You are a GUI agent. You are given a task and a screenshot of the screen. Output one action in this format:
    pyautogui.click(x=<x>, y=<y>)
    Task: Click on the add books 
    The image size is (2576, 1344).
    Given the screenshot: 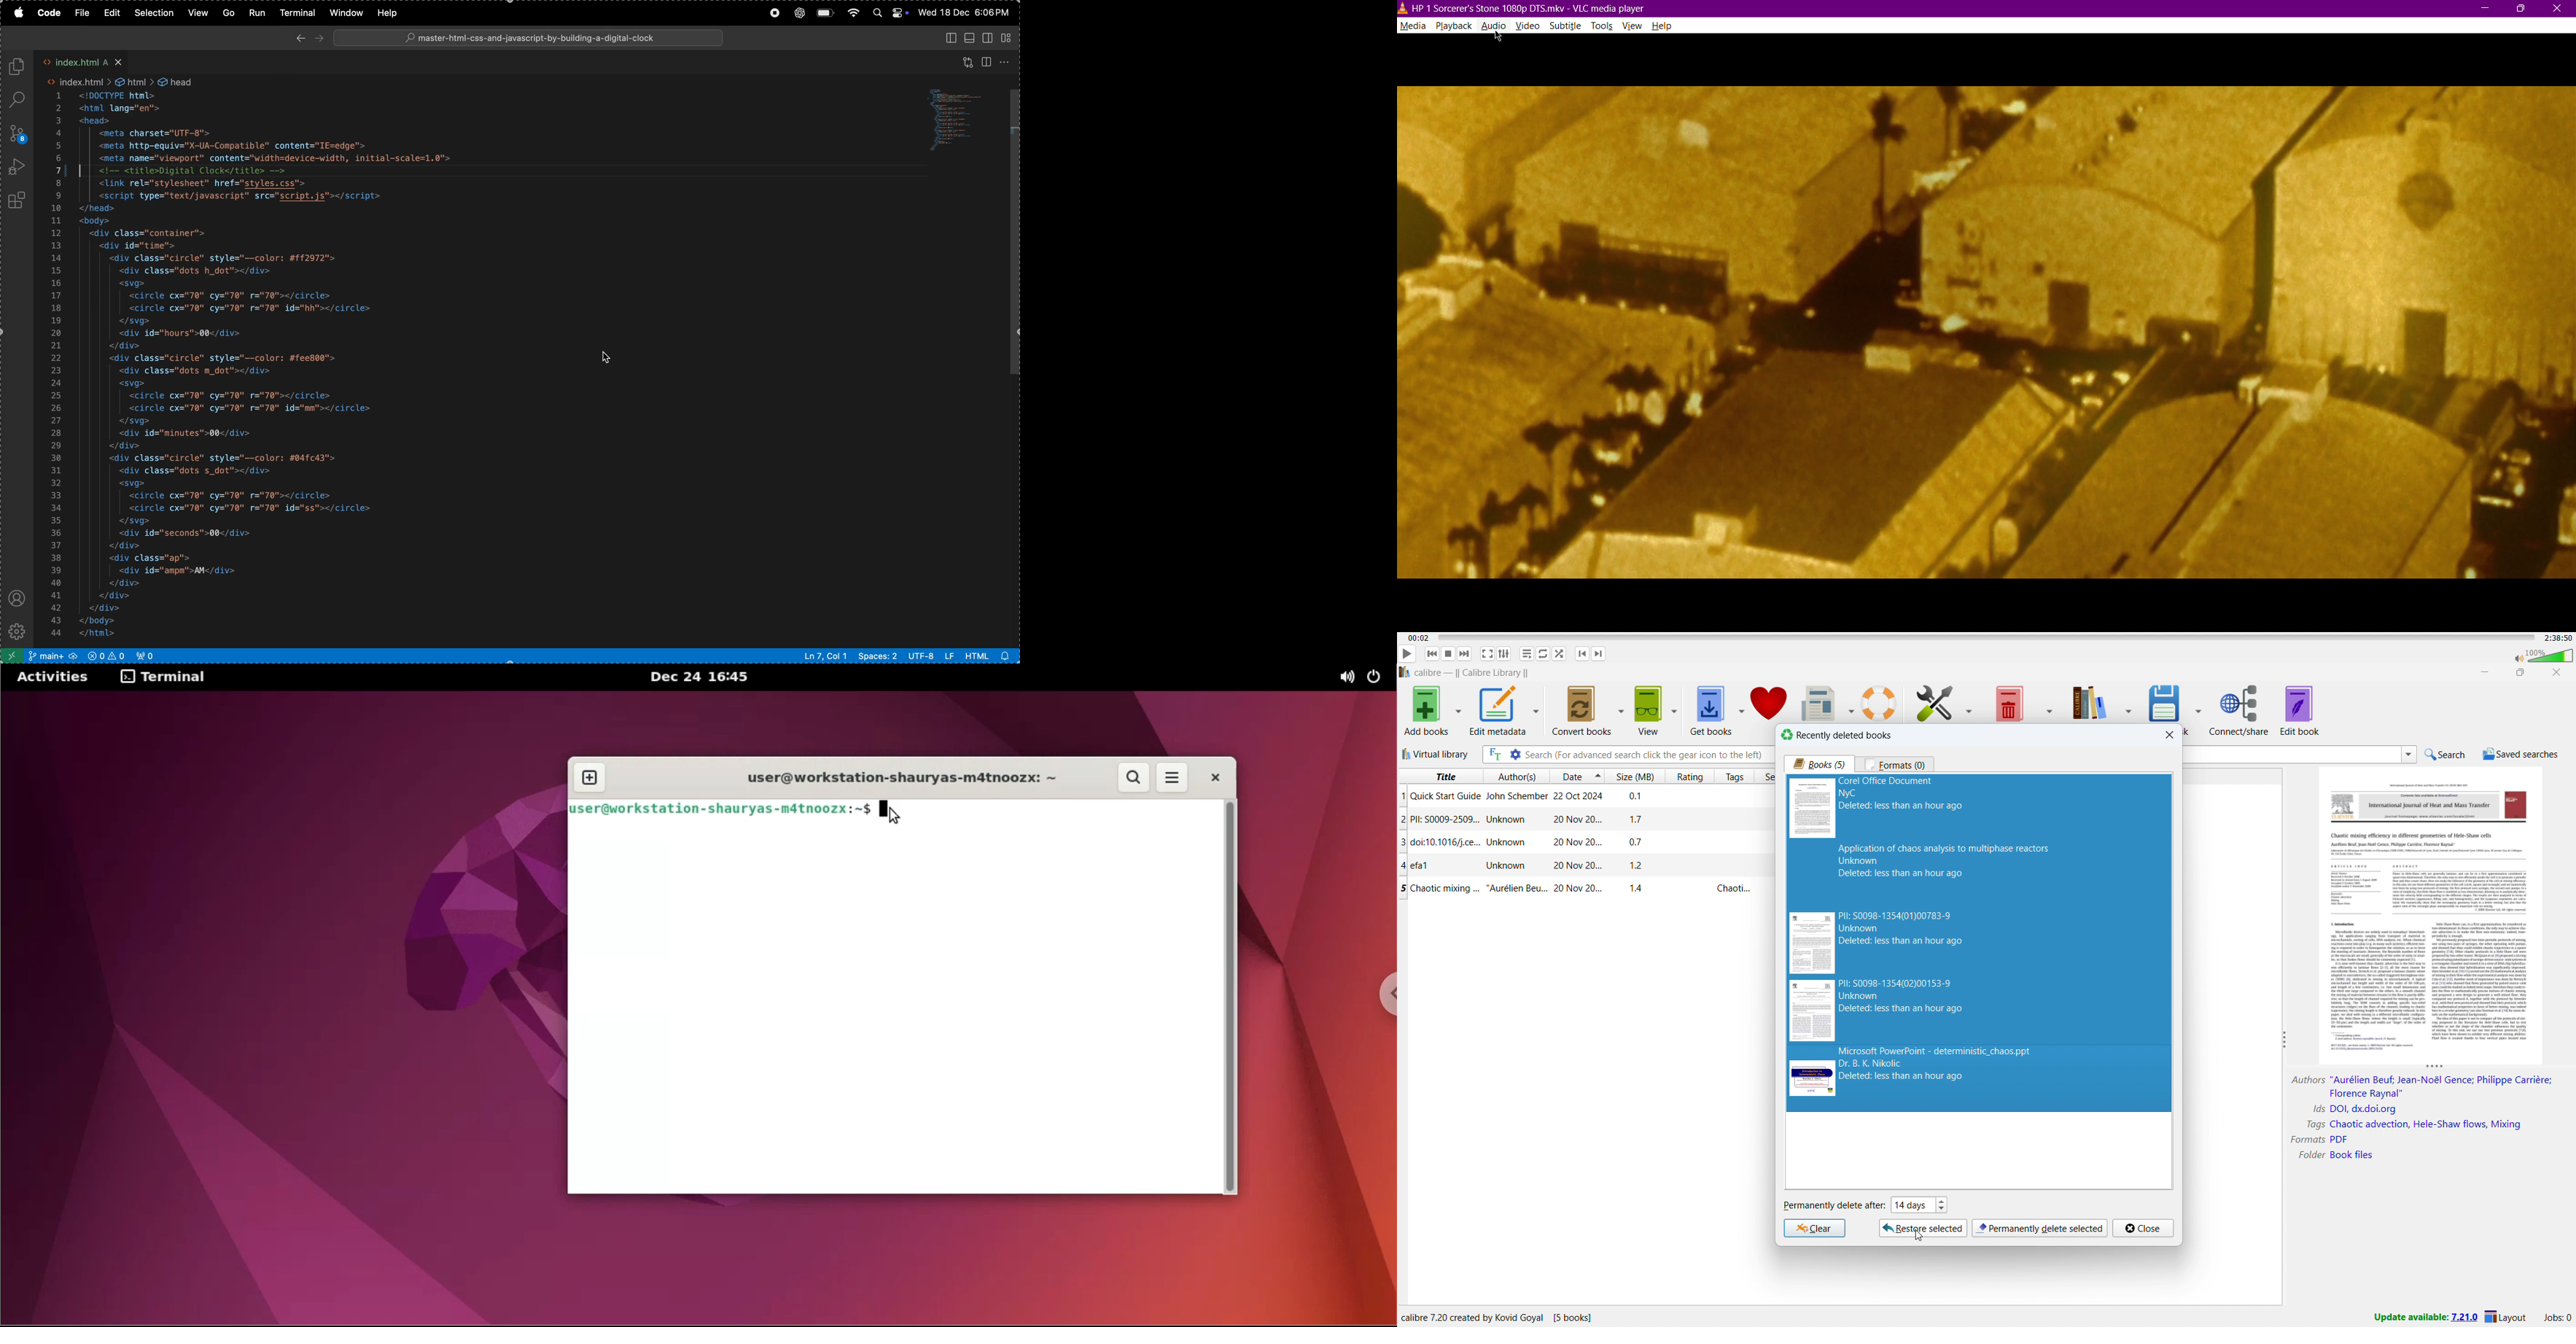 What is the action you would take?
    pyautogui.click(x=1426, y=710)
    